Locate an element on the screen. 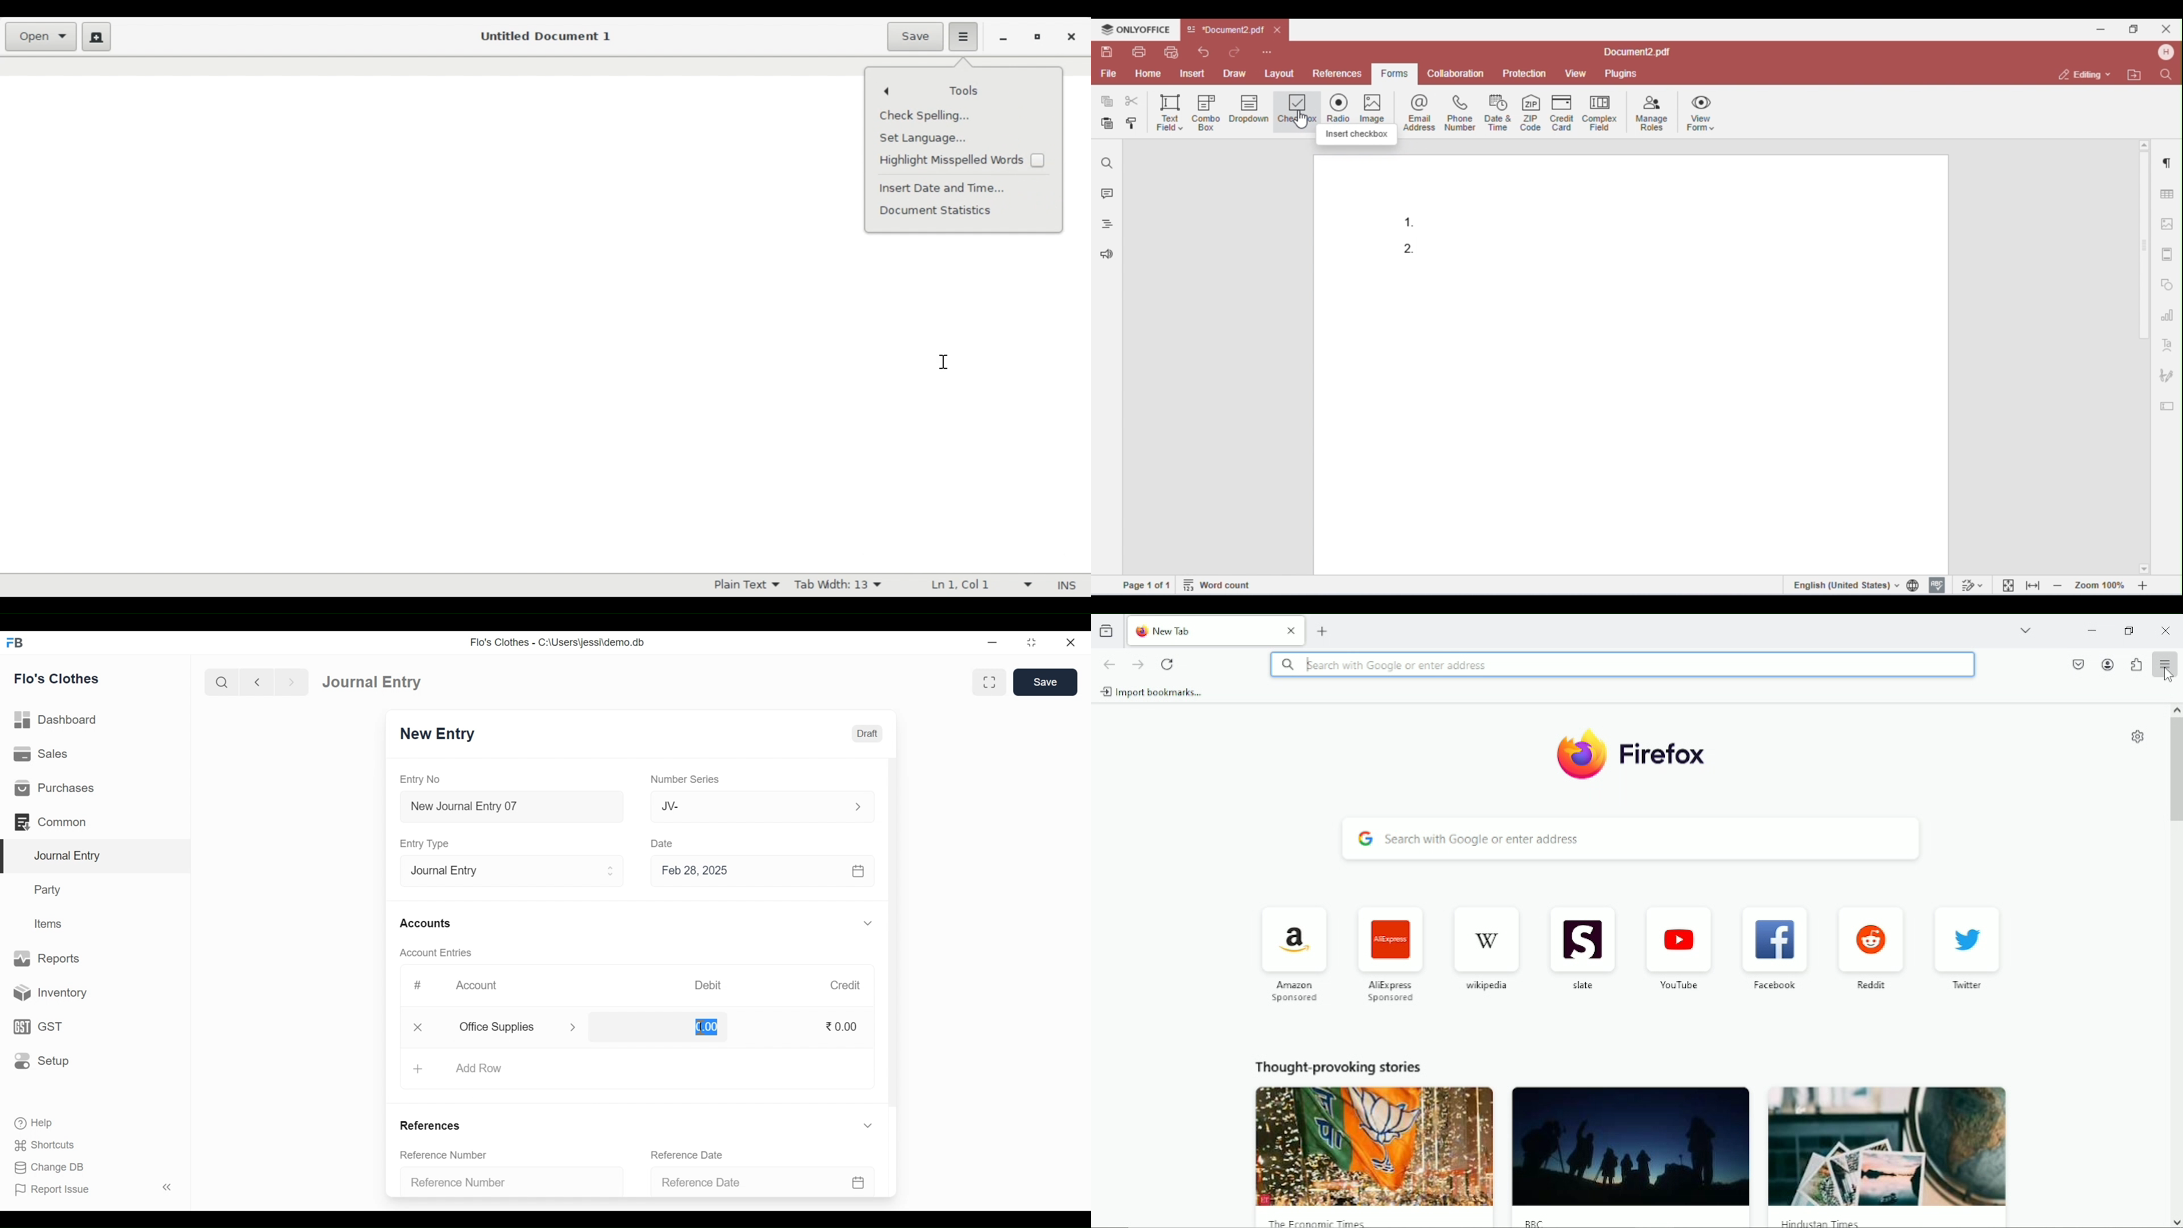  Journal Entry is located at coordinates (98, 857).